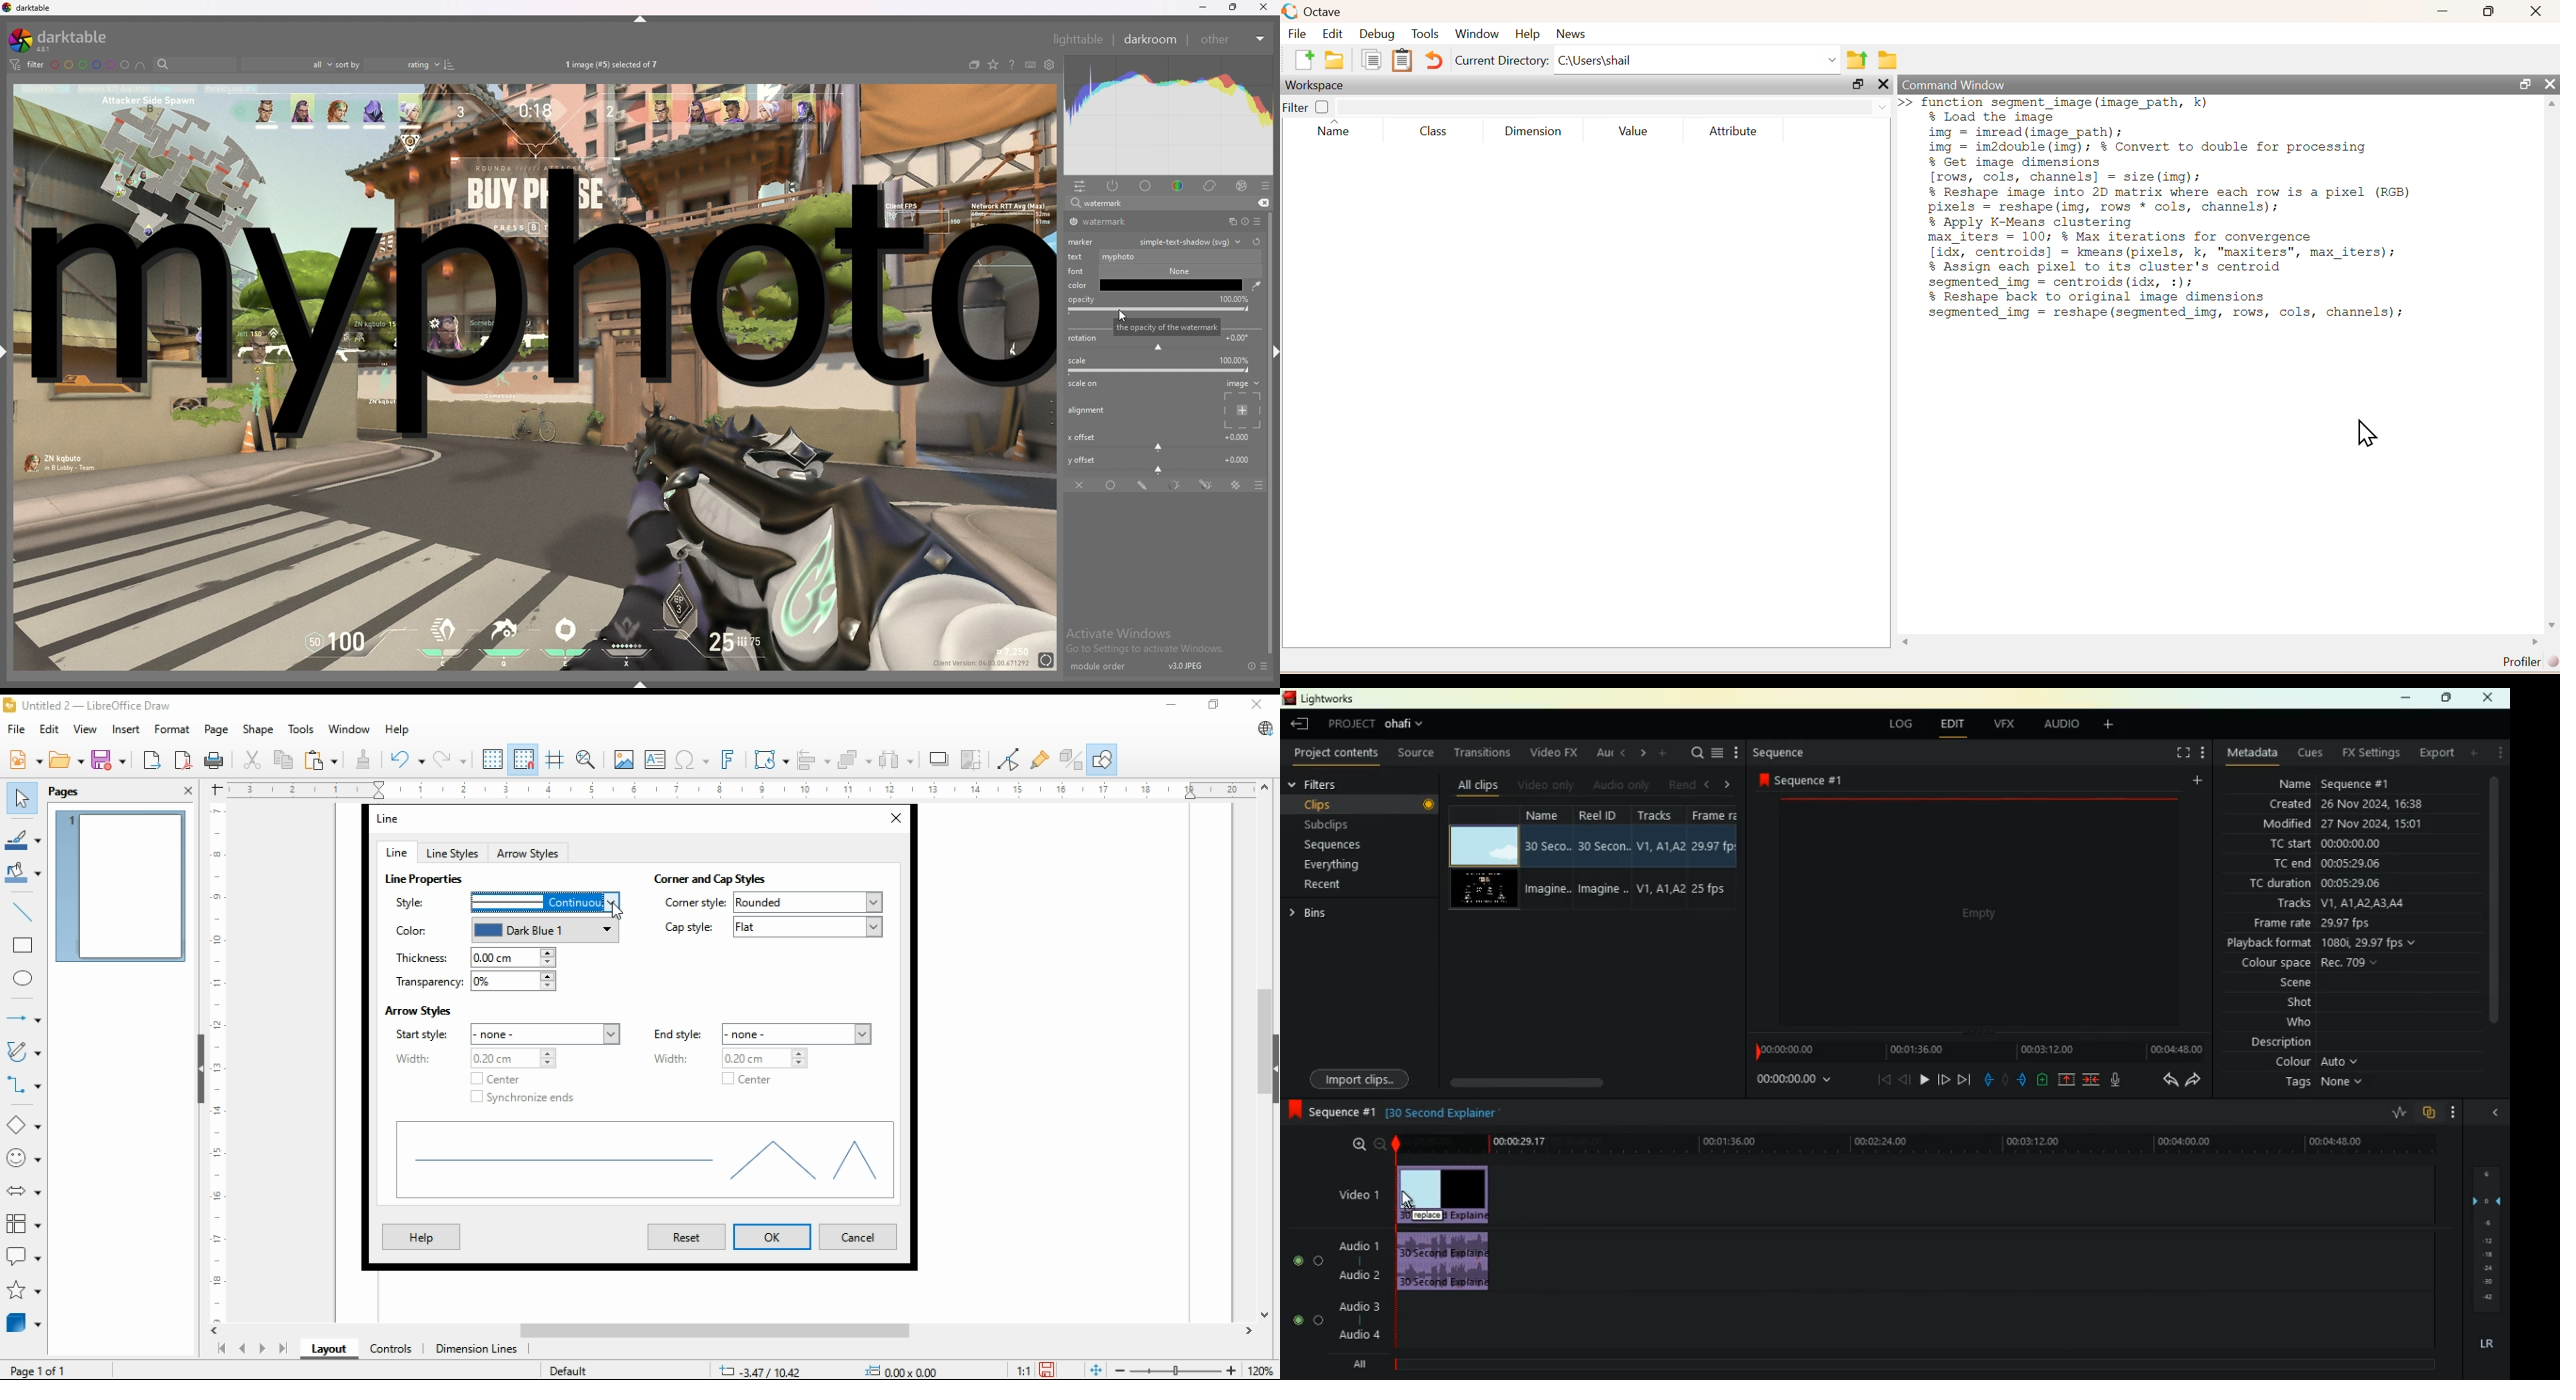 This screenshot has height=1400, width=2576. I want to click on play, so click(1924, 1079).